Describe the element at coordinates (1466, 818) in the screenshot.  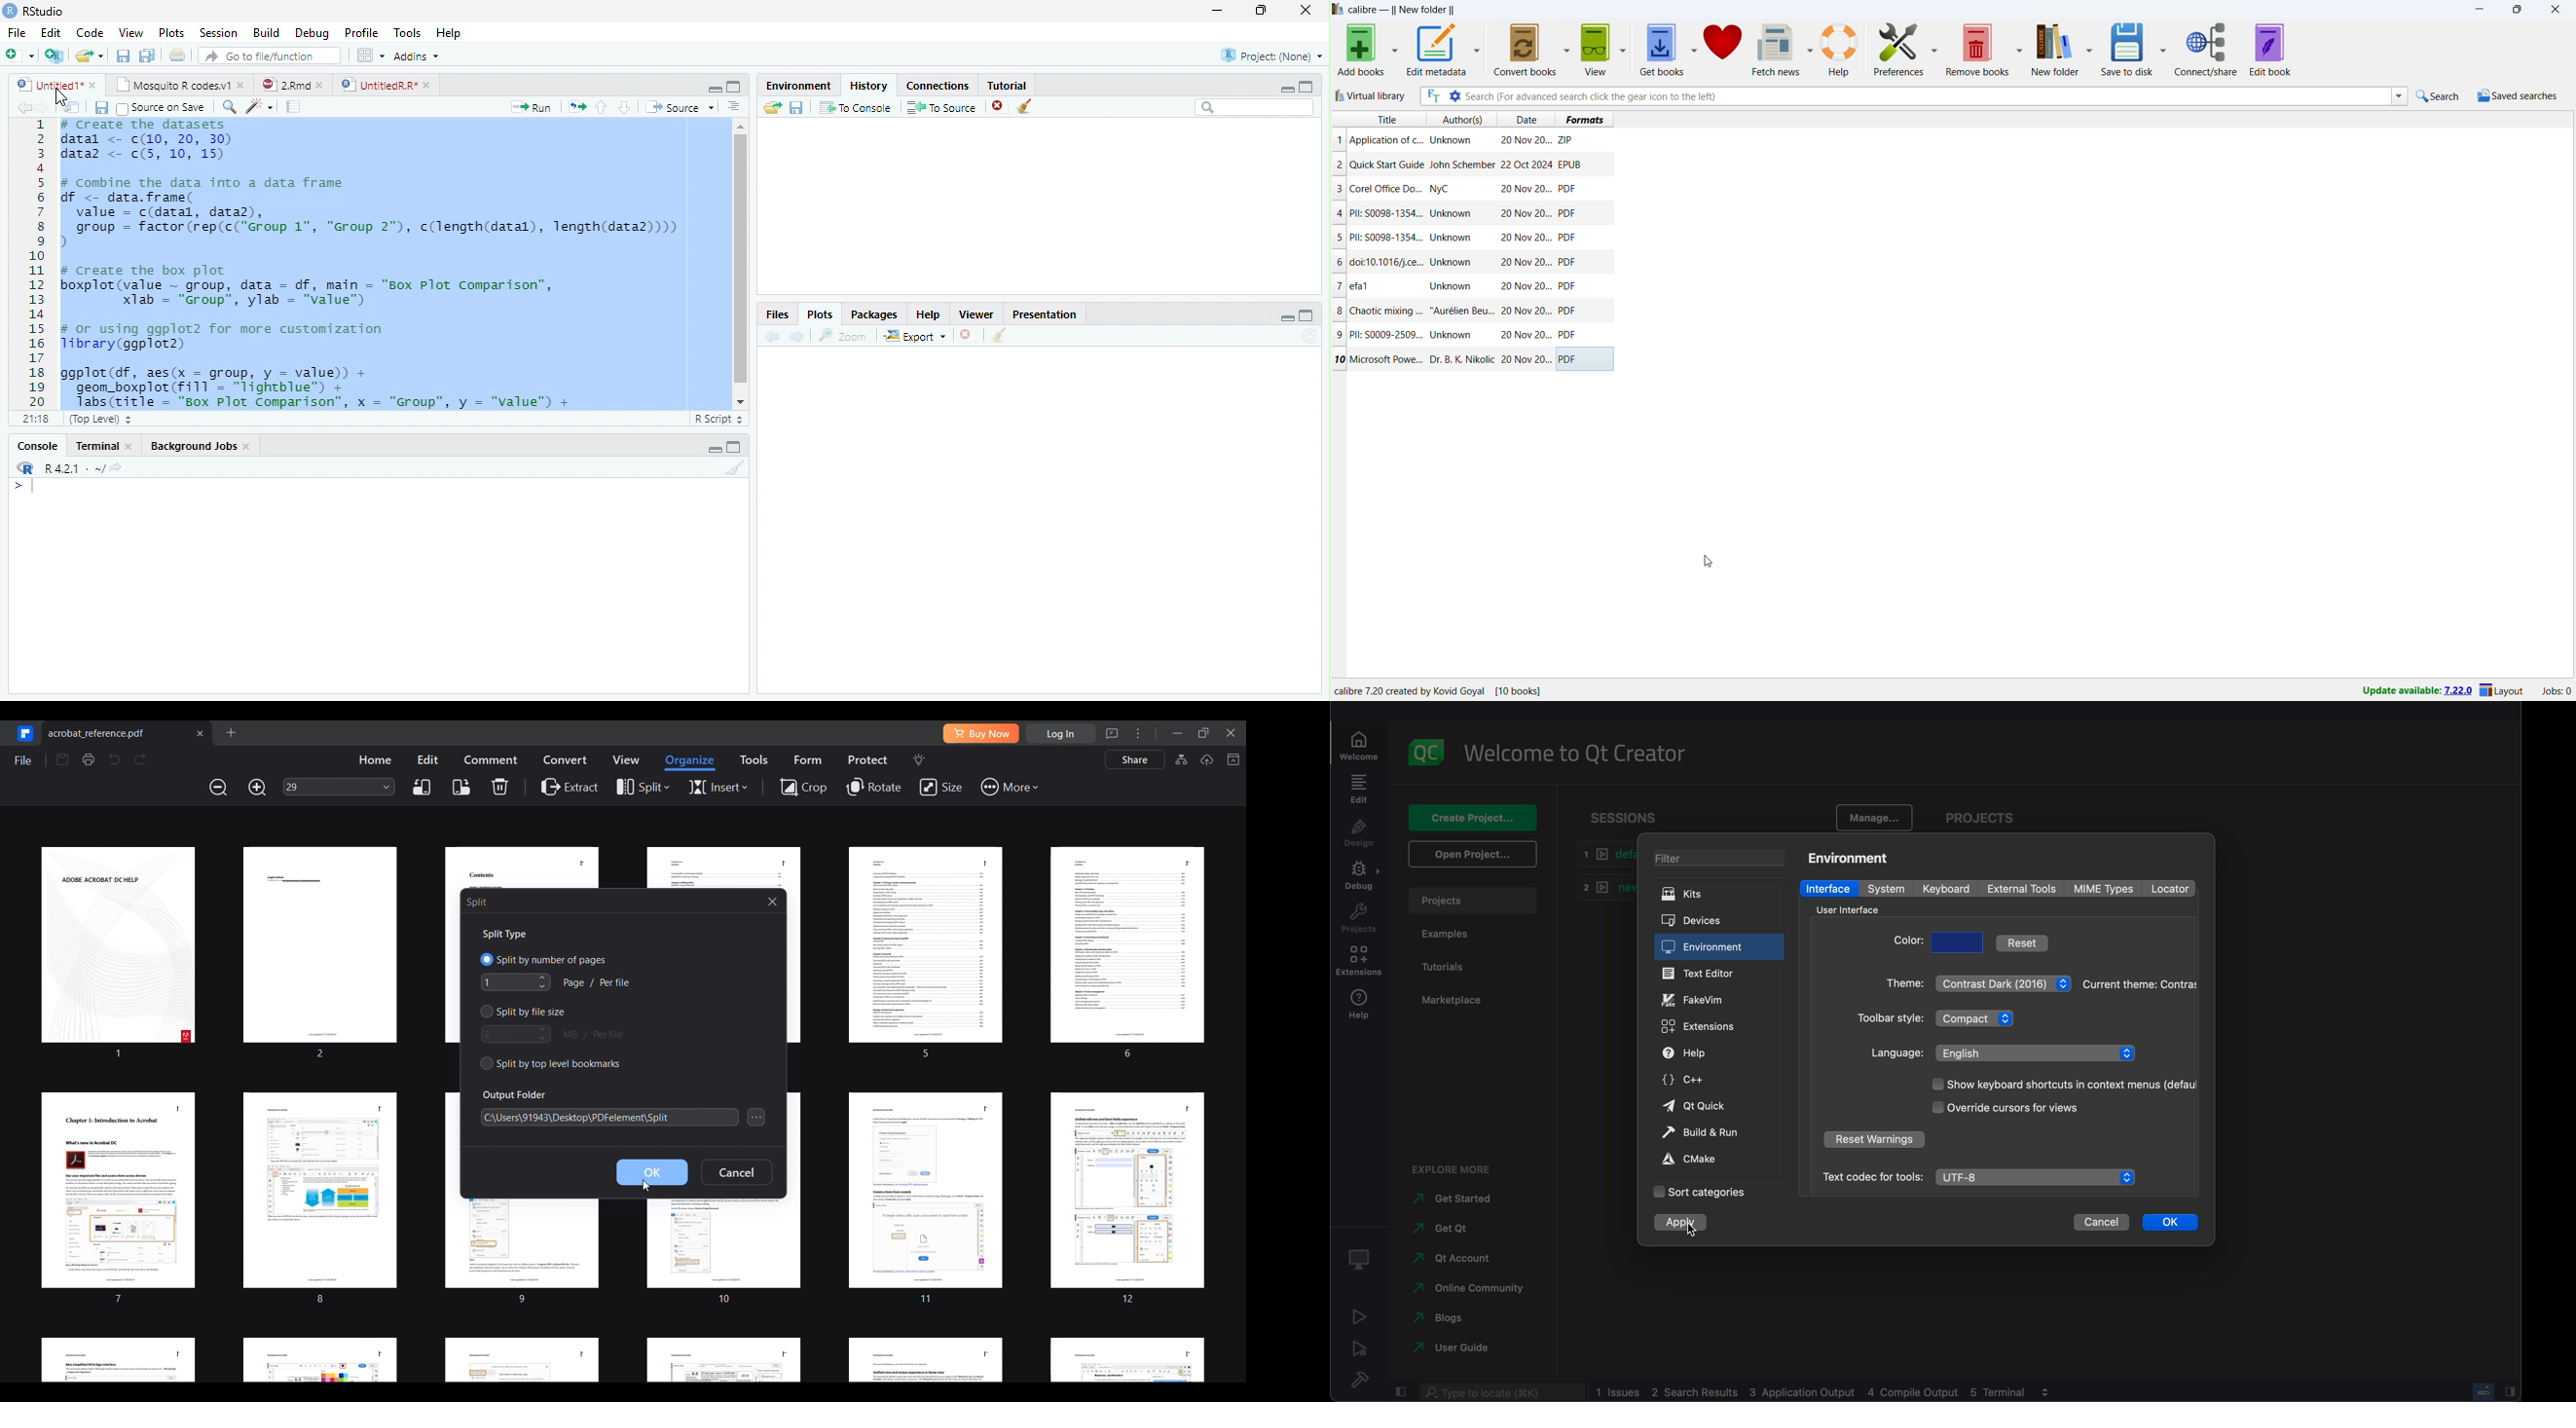
I see `create` at that location.